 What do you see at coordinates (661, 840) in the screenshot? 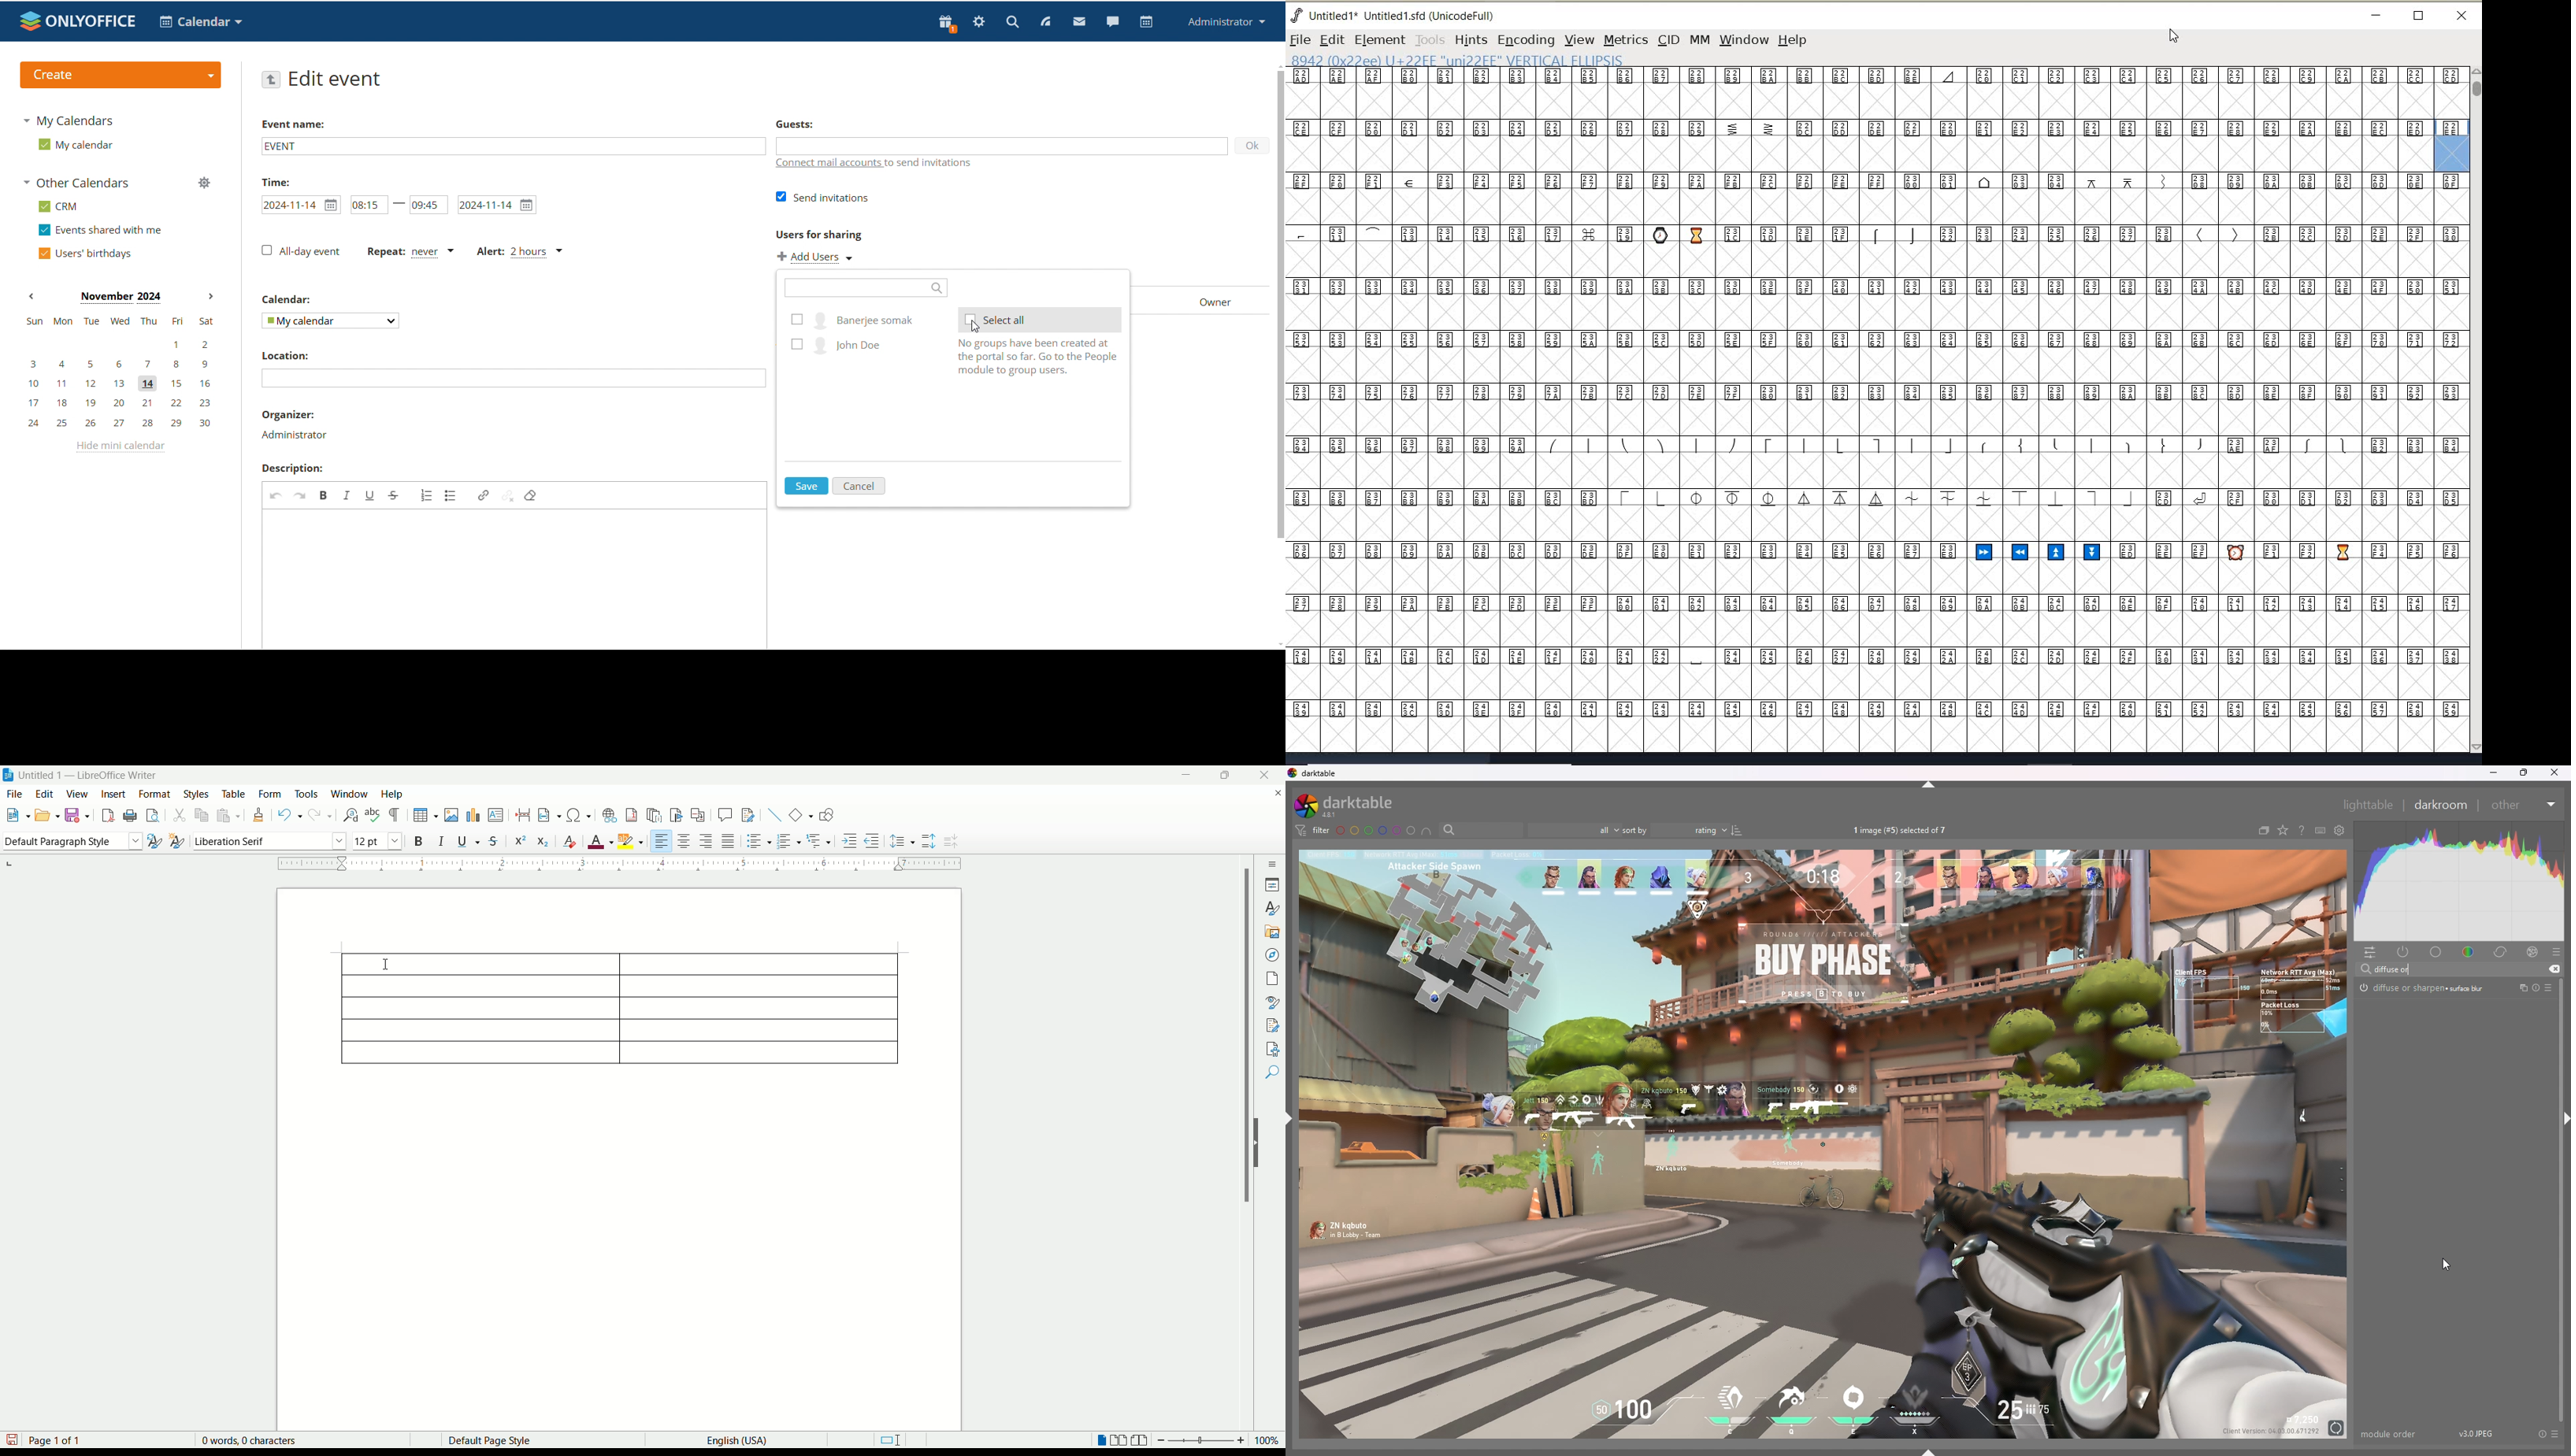
I see `align right` at bounding box center [661, 840].